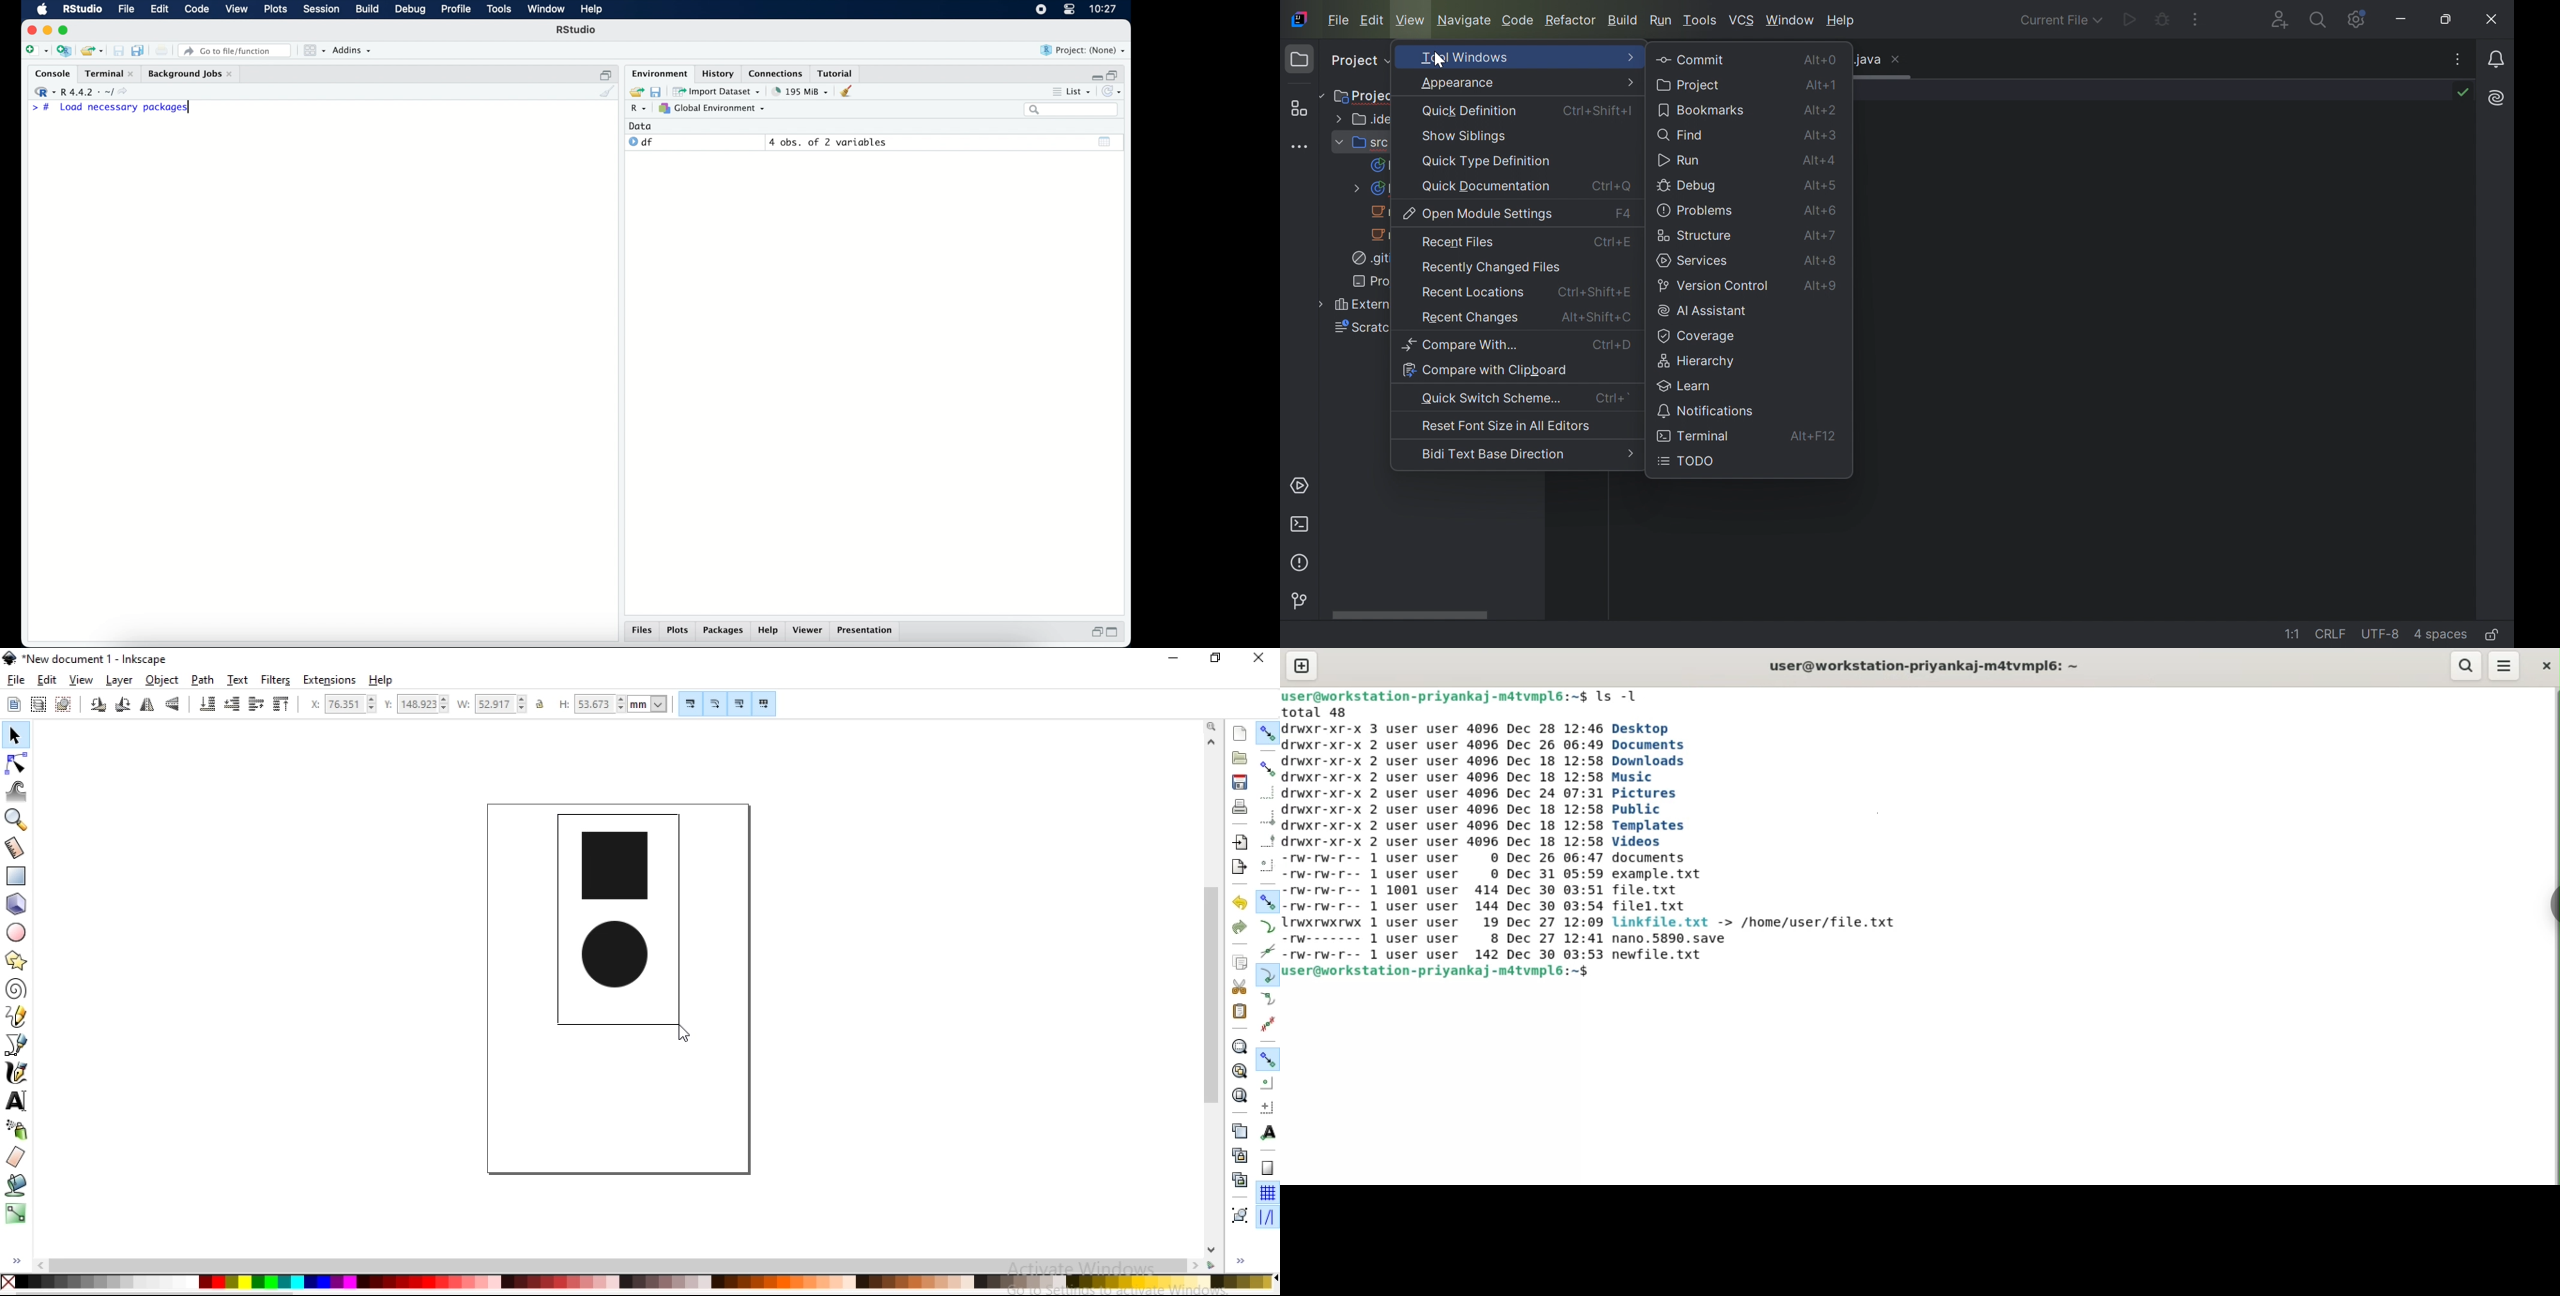 This screenshot has width=2576, height=1316. Describe the element at coordinates (18, 1071) in the screenshot. I see `draw calligraphic or brush strokes` at that location.